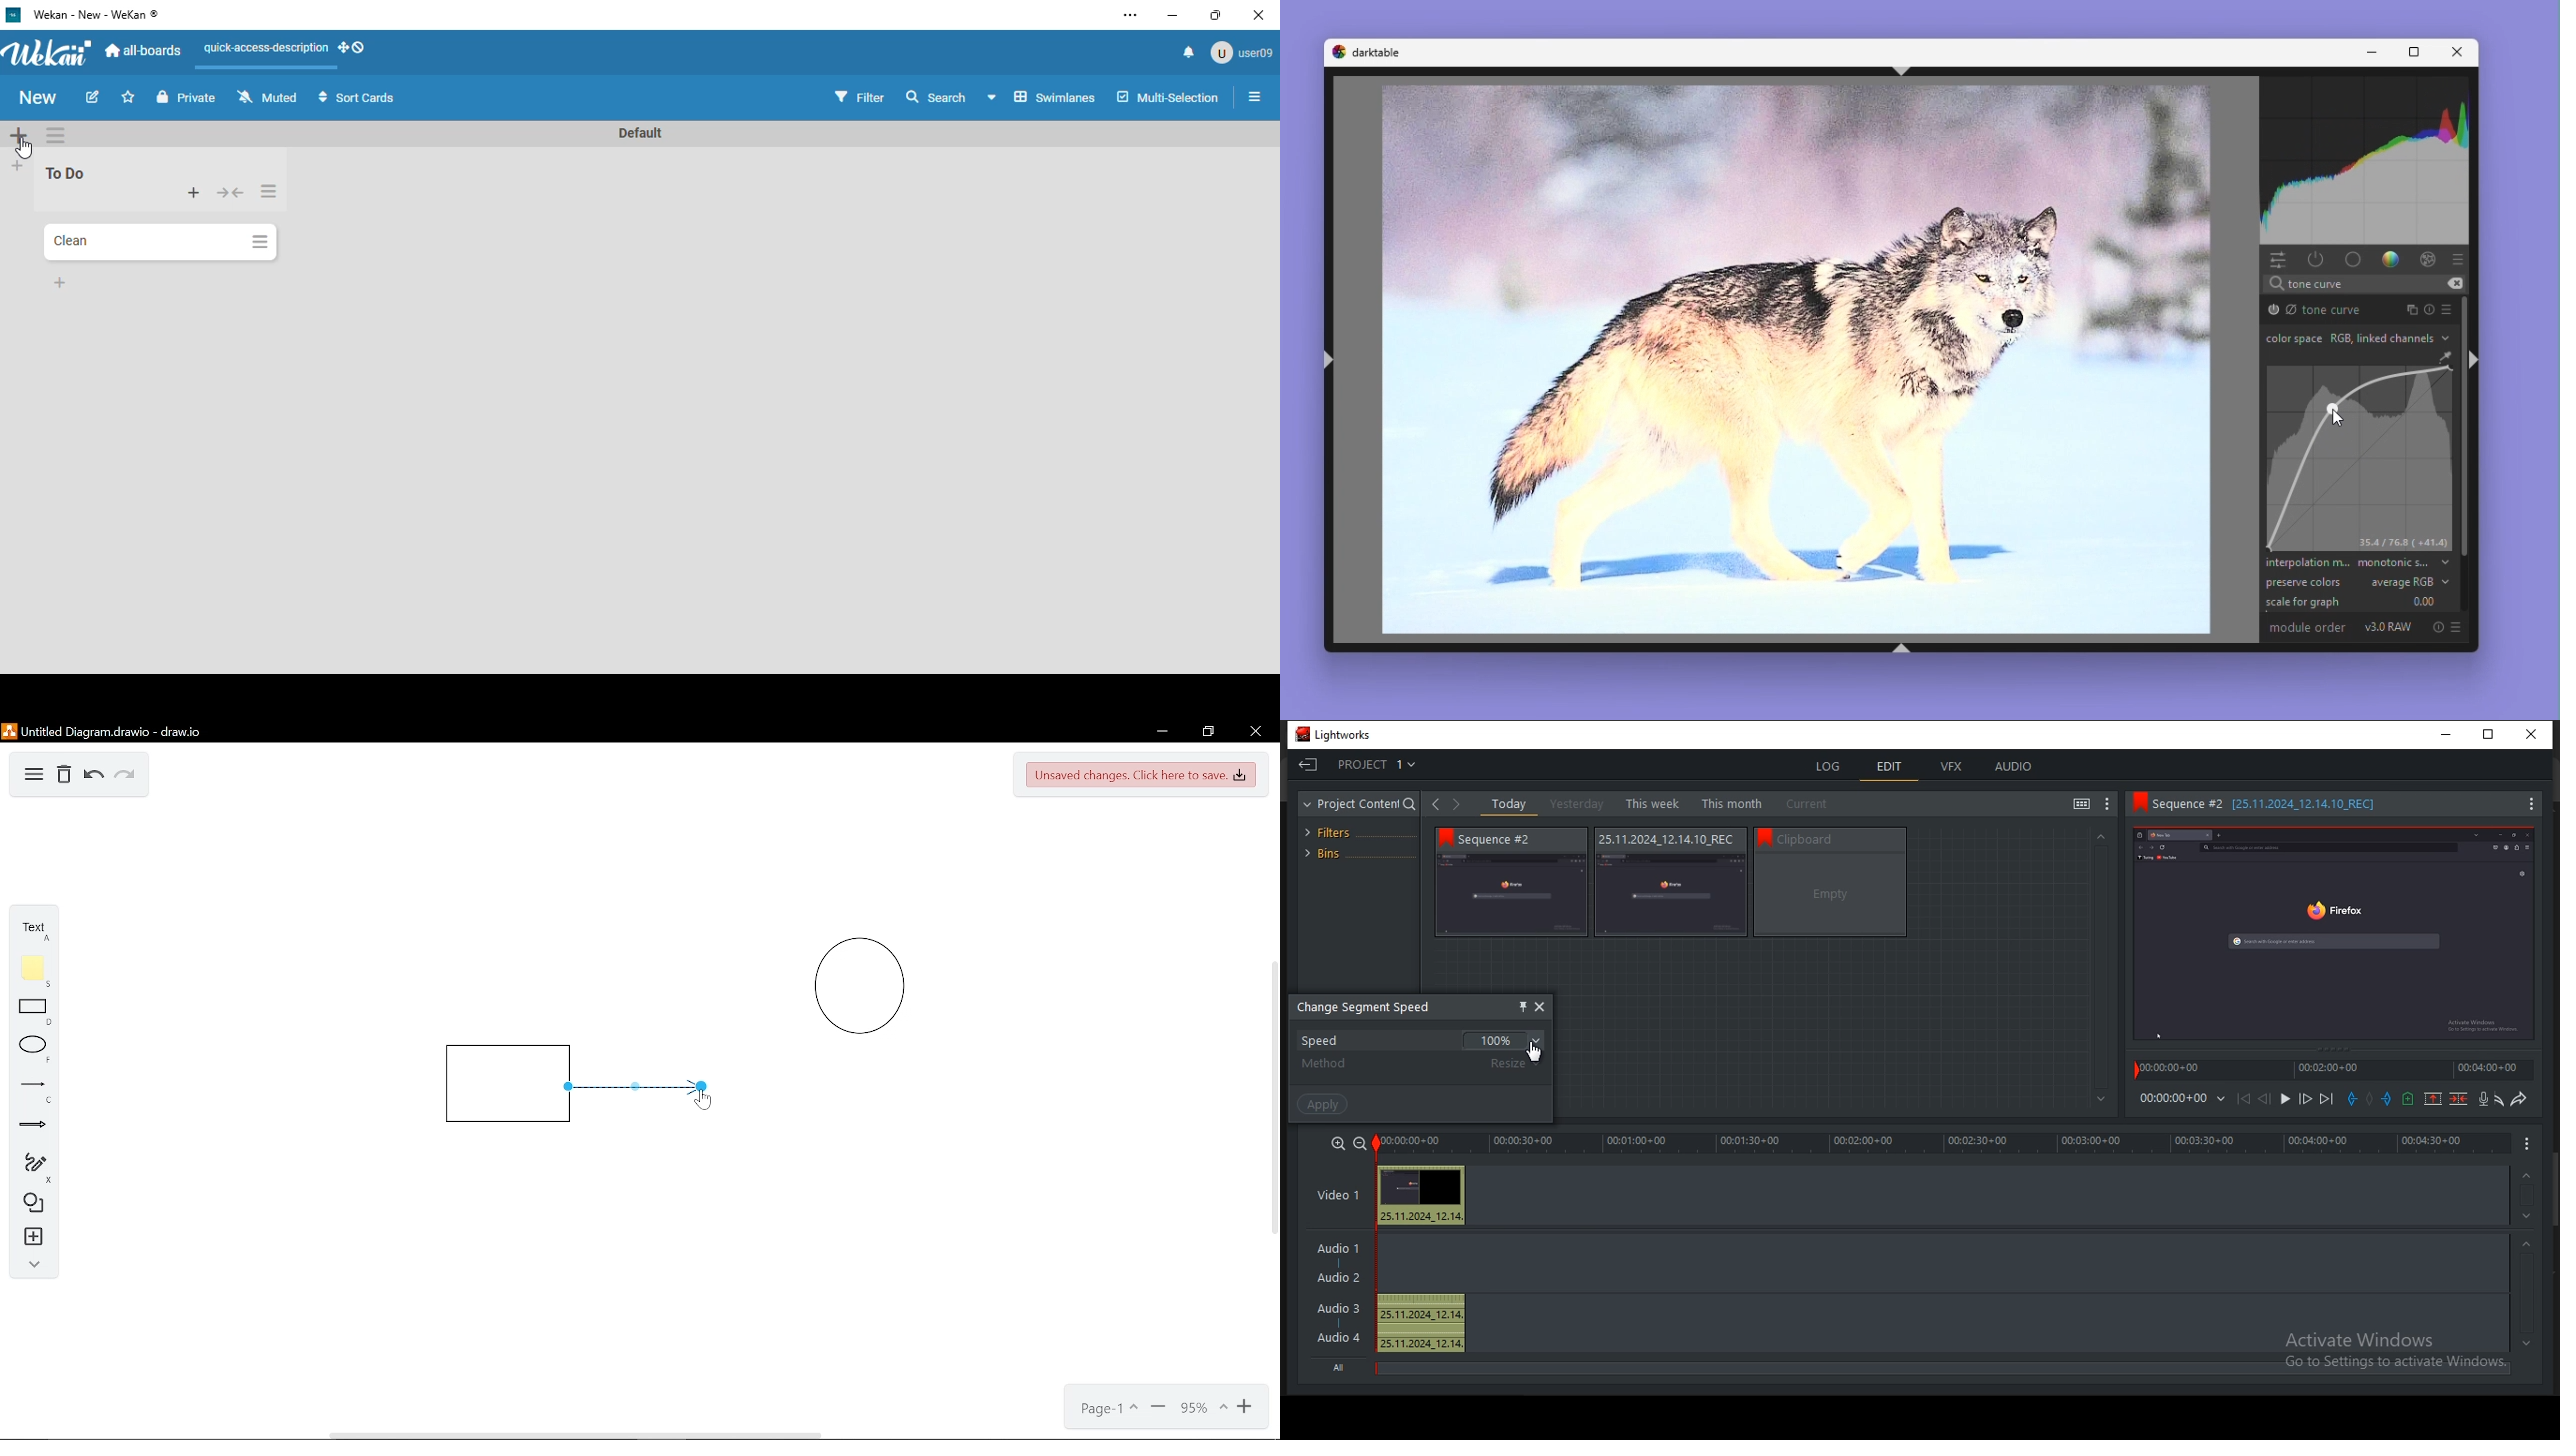 This screenshot has height=1456, width=2576. Describe the element at coordinates (92, 776) in the screenshot. I see `Undo` at that location.